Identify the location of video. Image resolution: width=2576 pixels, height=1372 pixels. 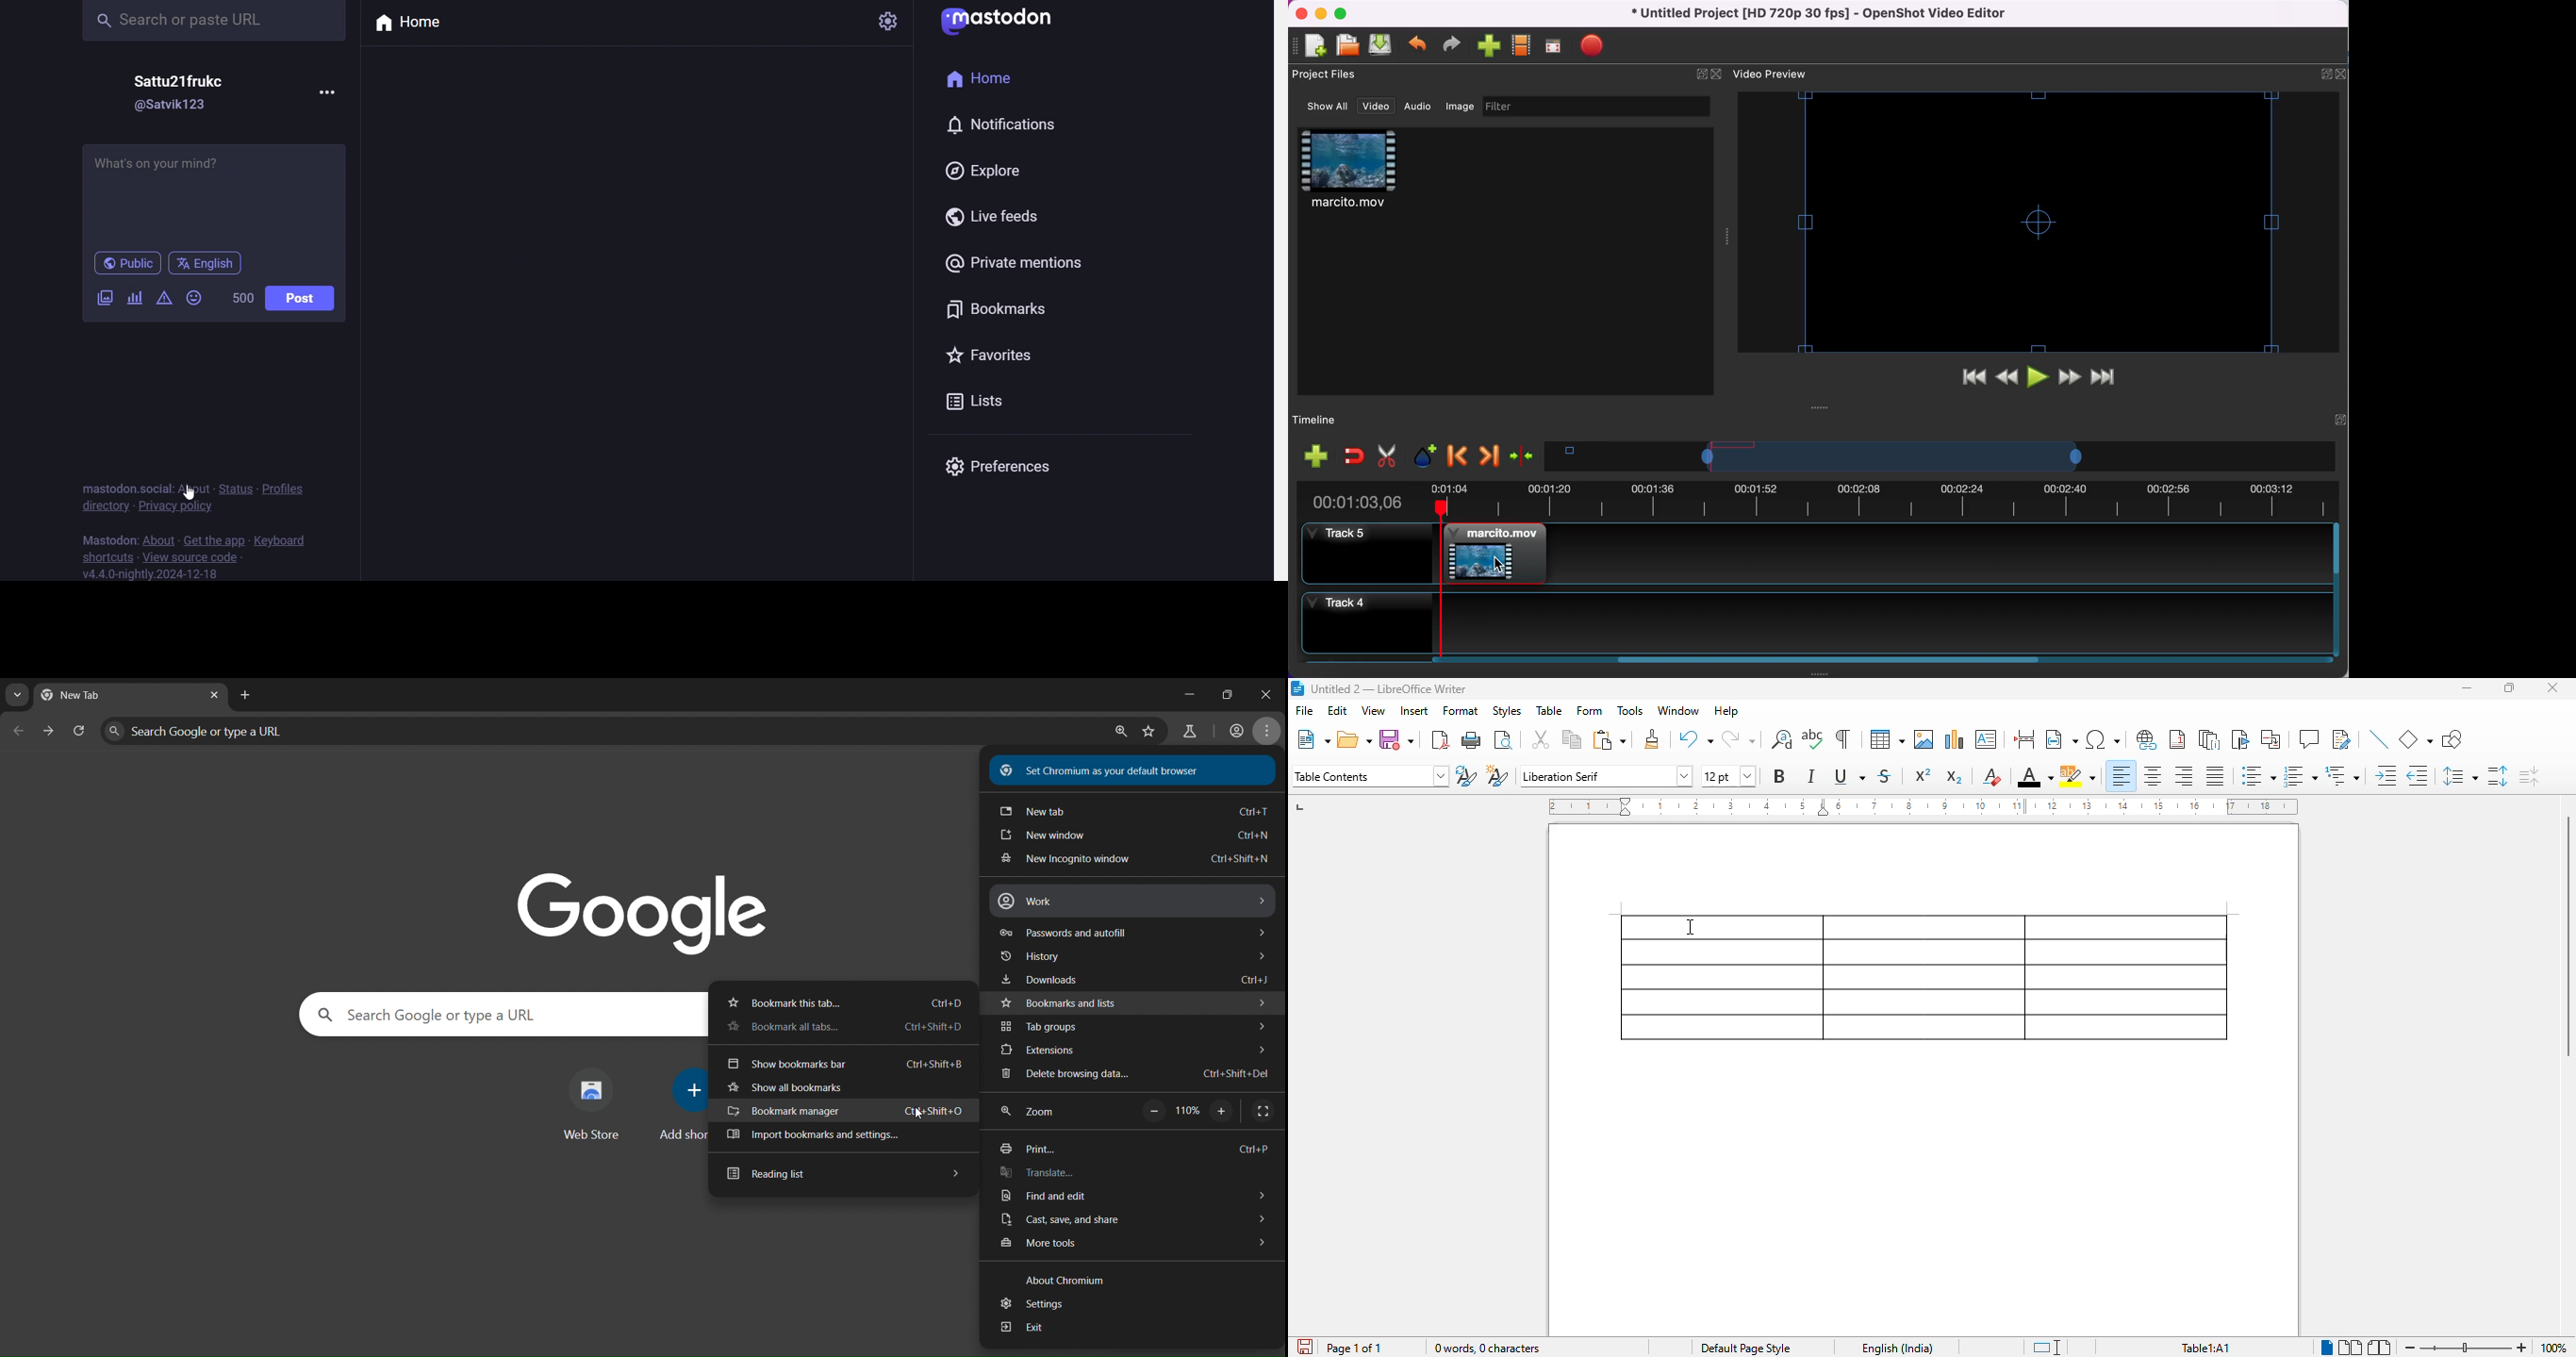
(1376, 107).